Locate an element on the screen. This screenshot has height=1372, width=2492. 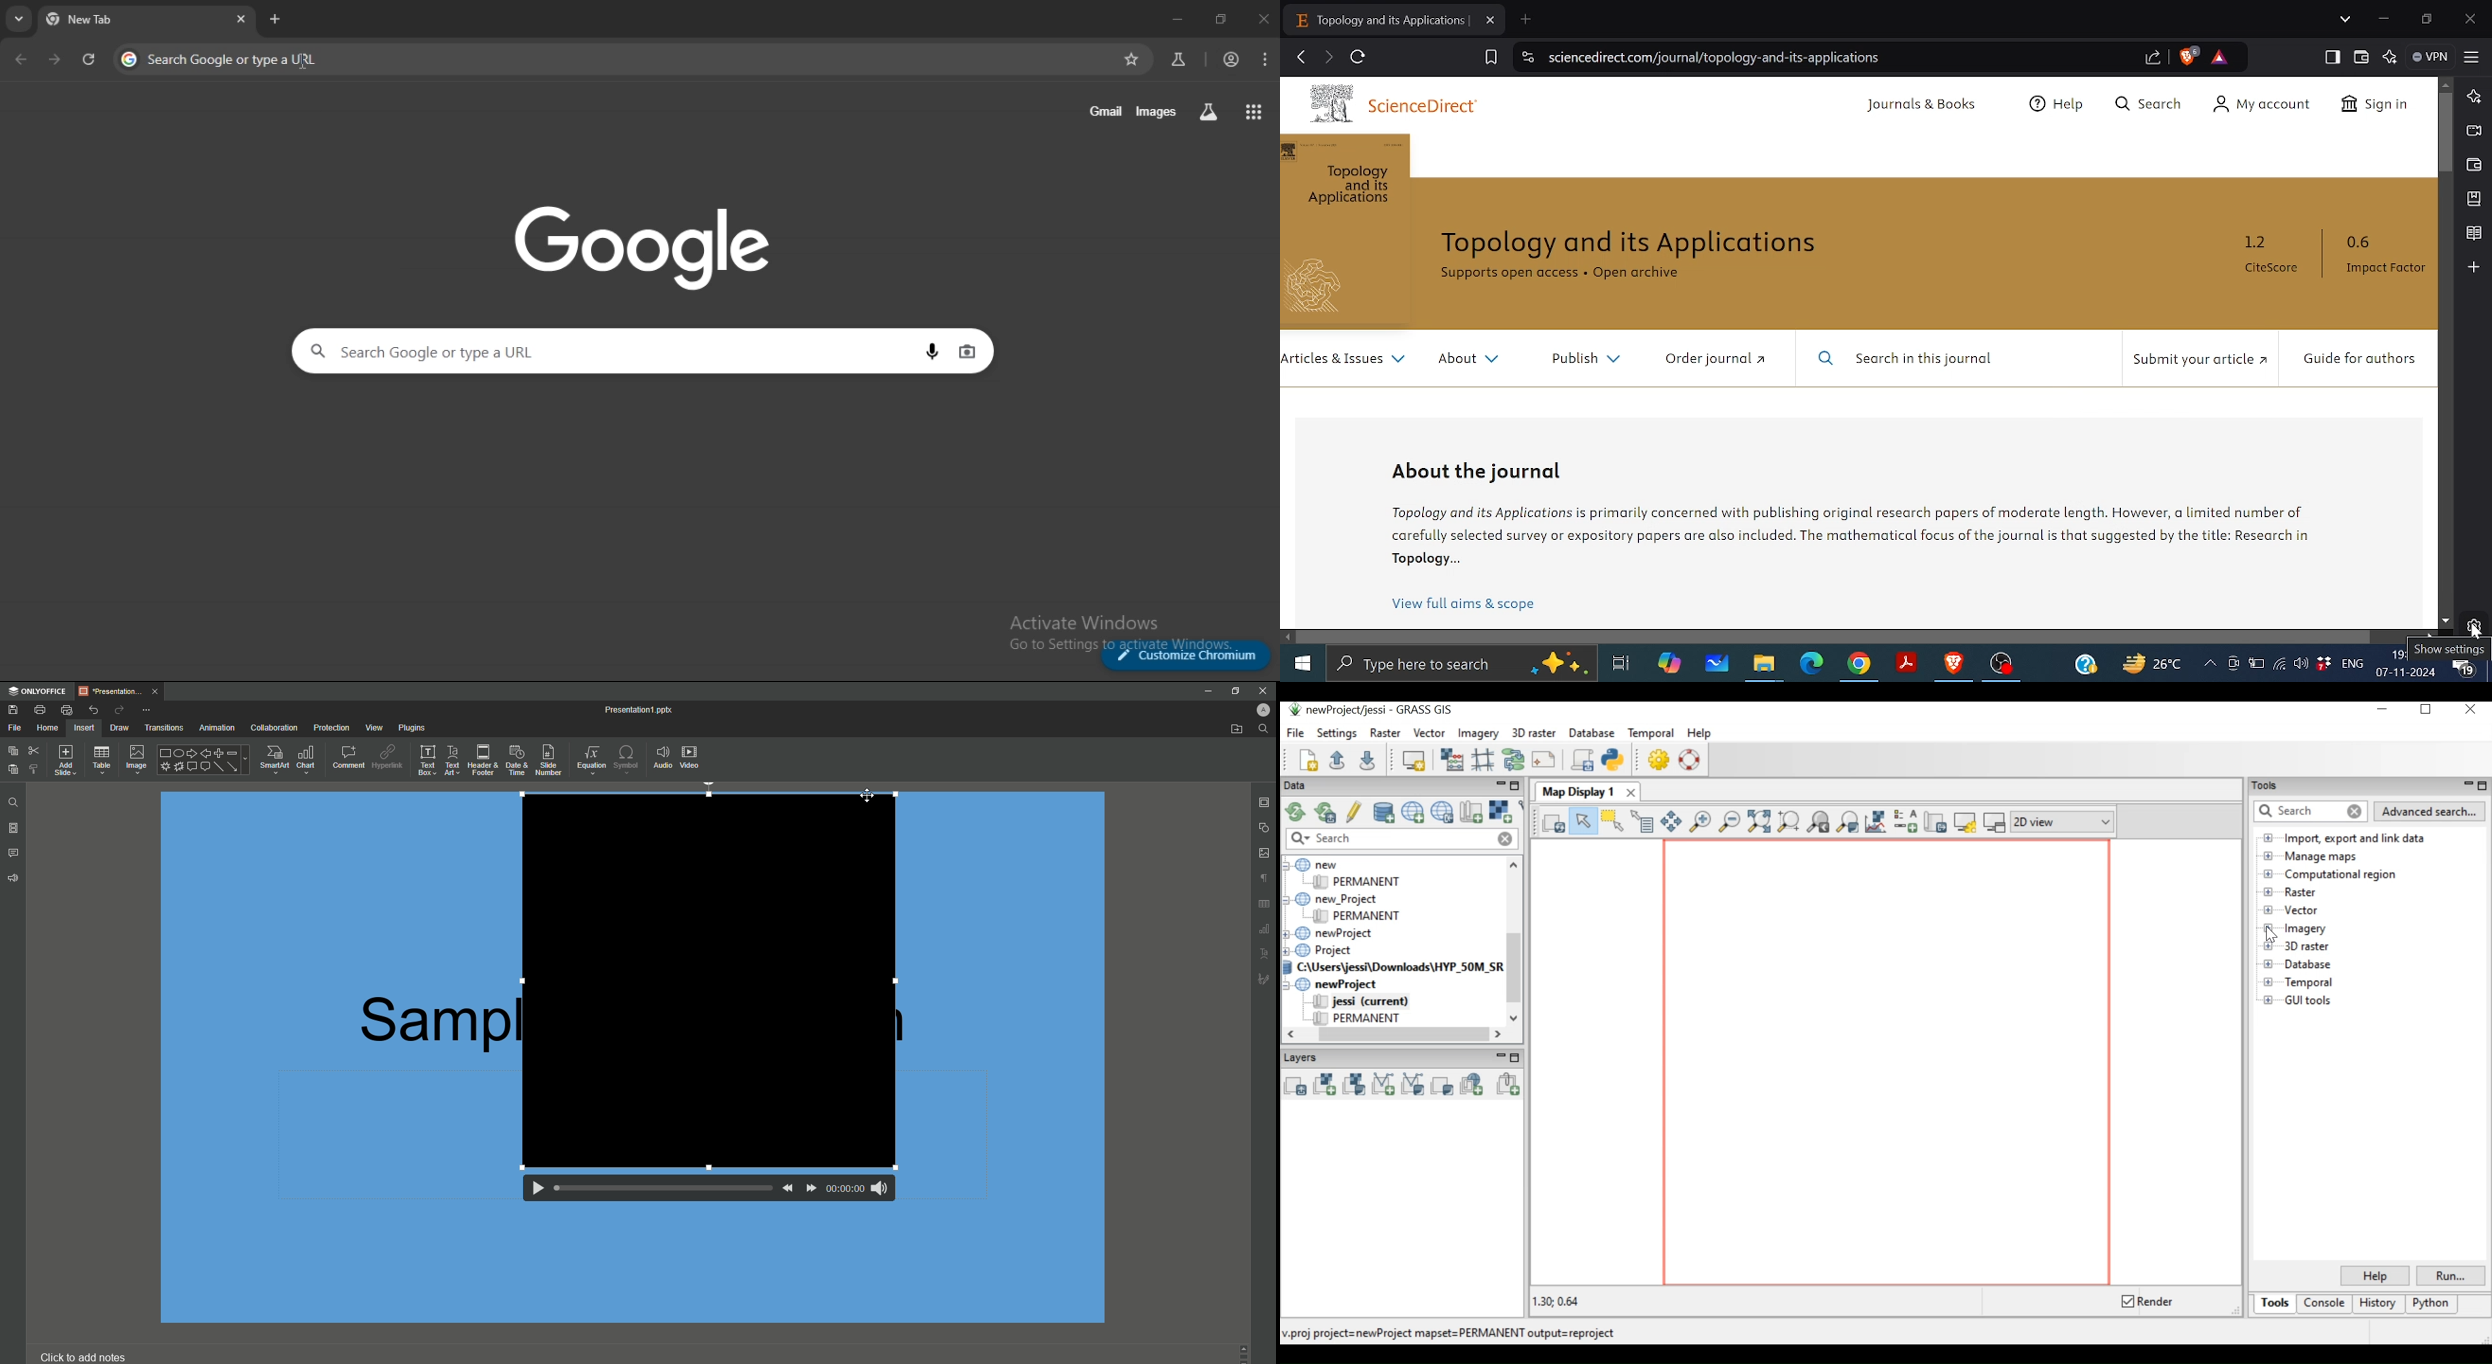
go forward one page is located at coordinates (58, 60).